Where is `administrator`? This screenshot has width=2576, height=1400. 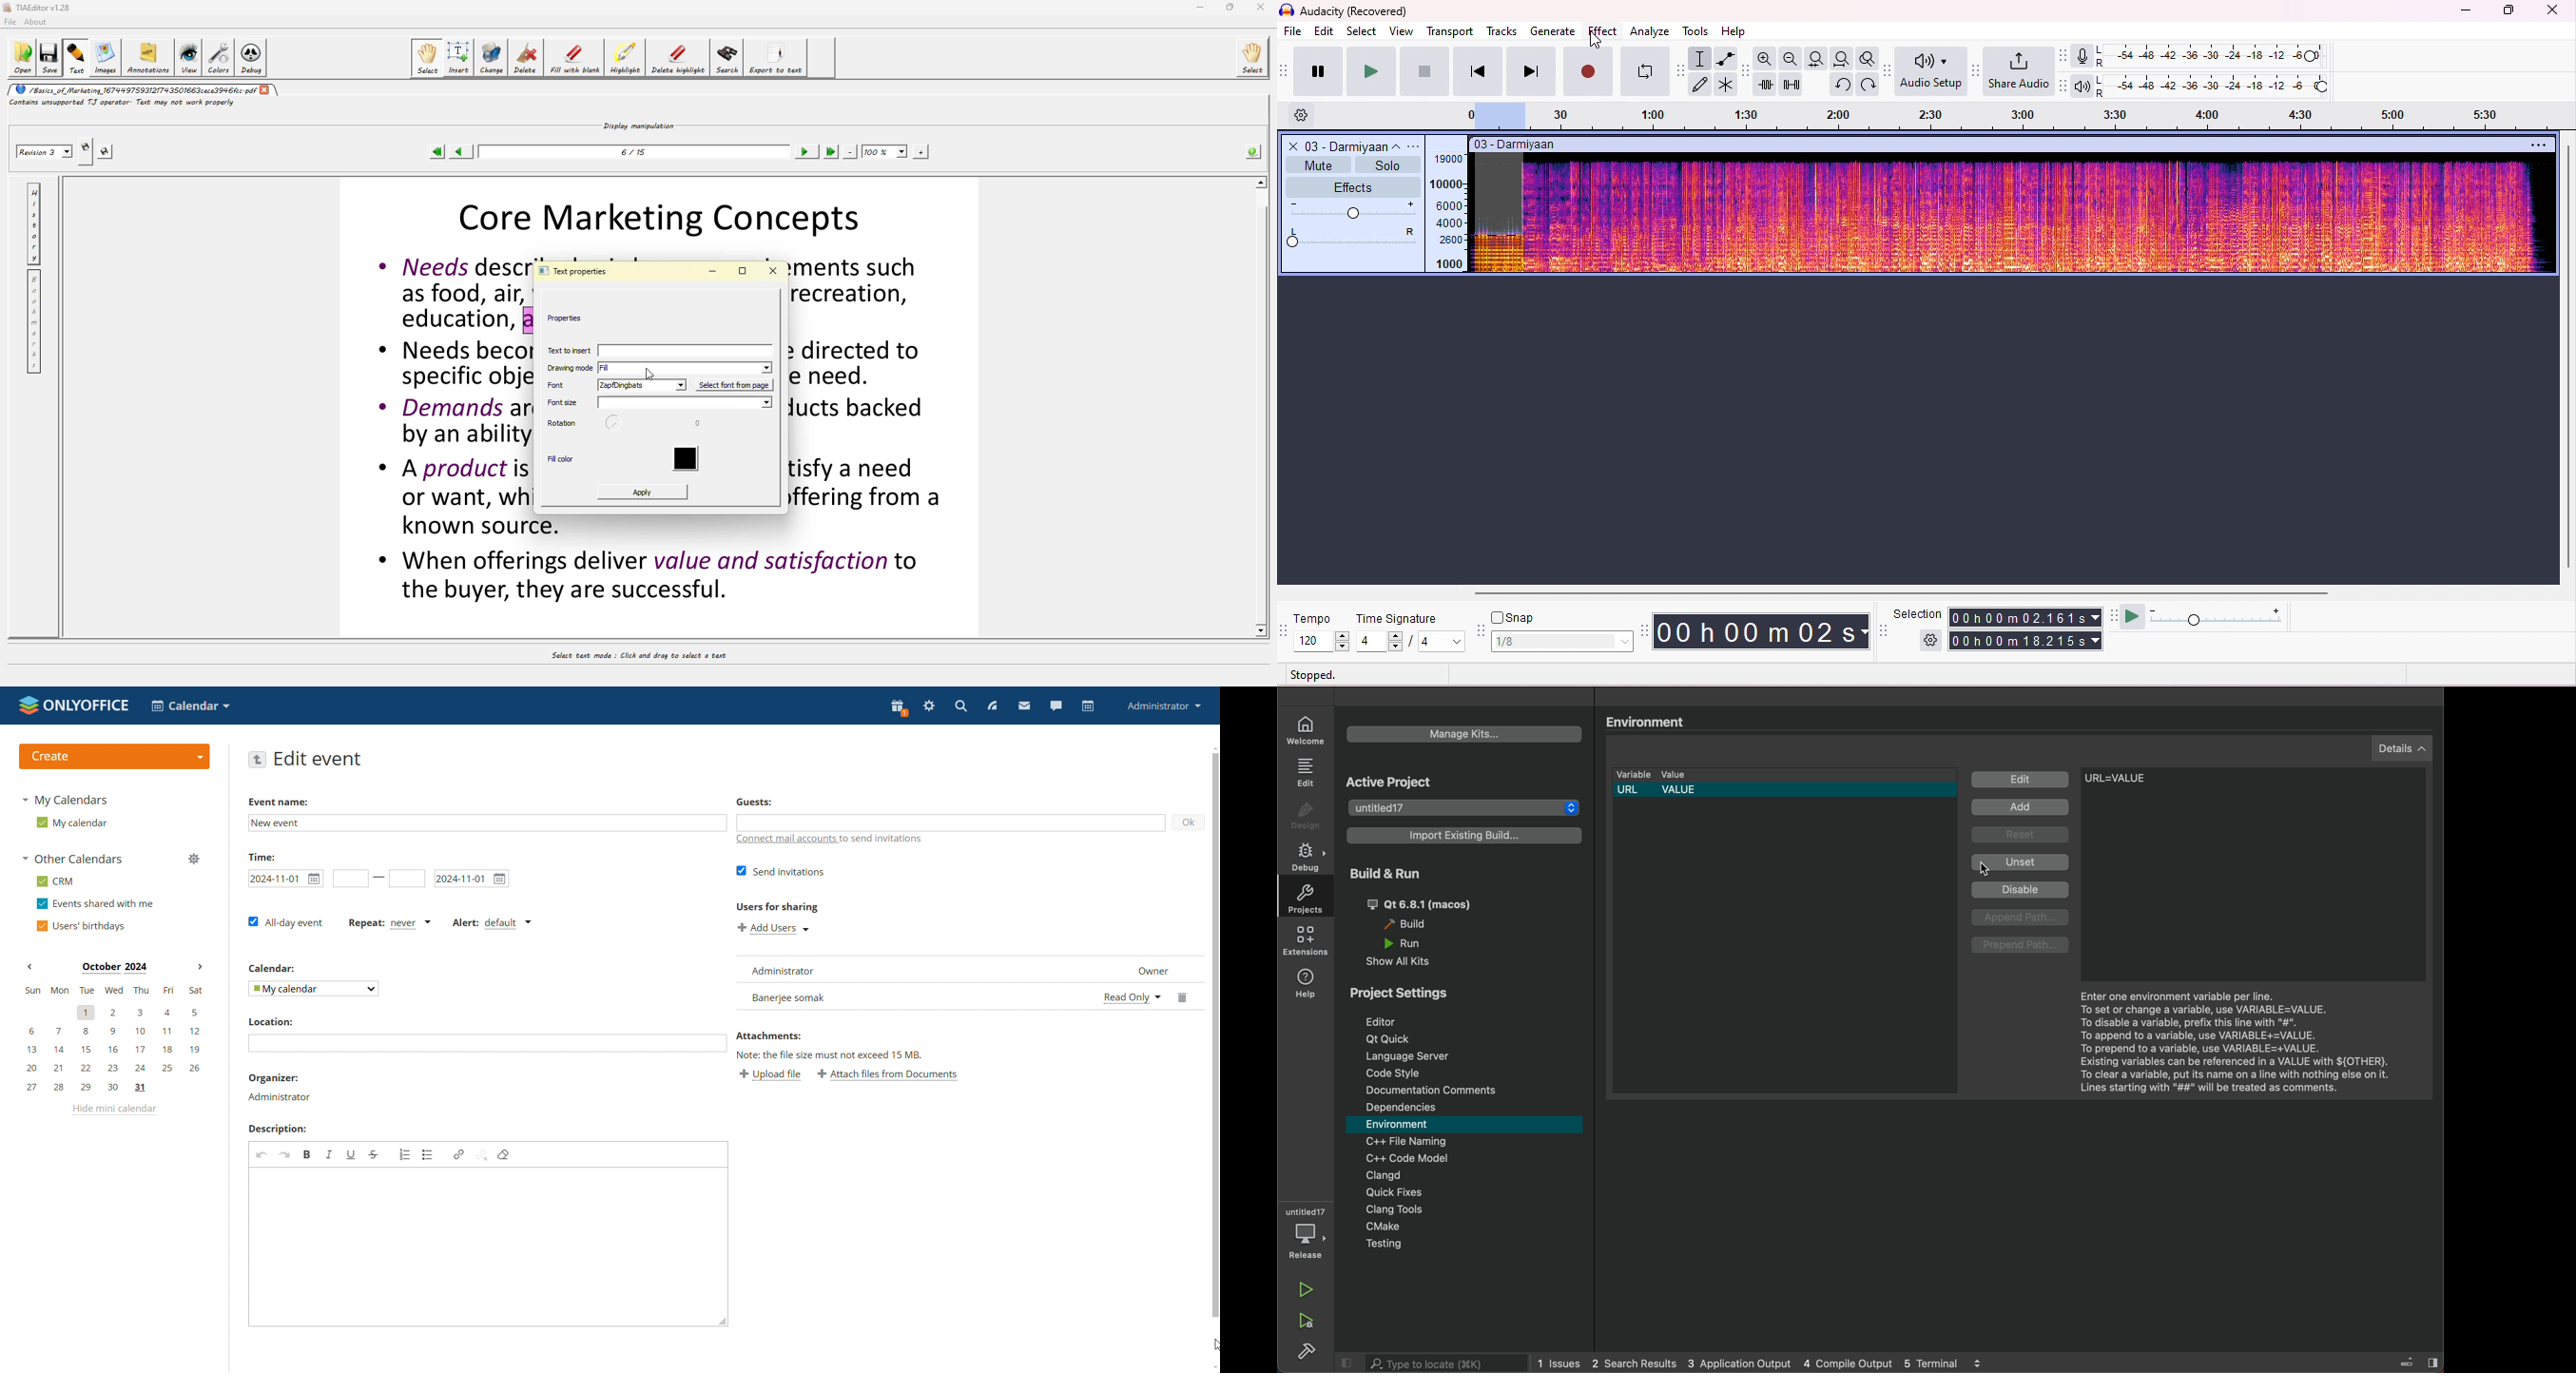 administrator is located at coordinates (1165, 706).